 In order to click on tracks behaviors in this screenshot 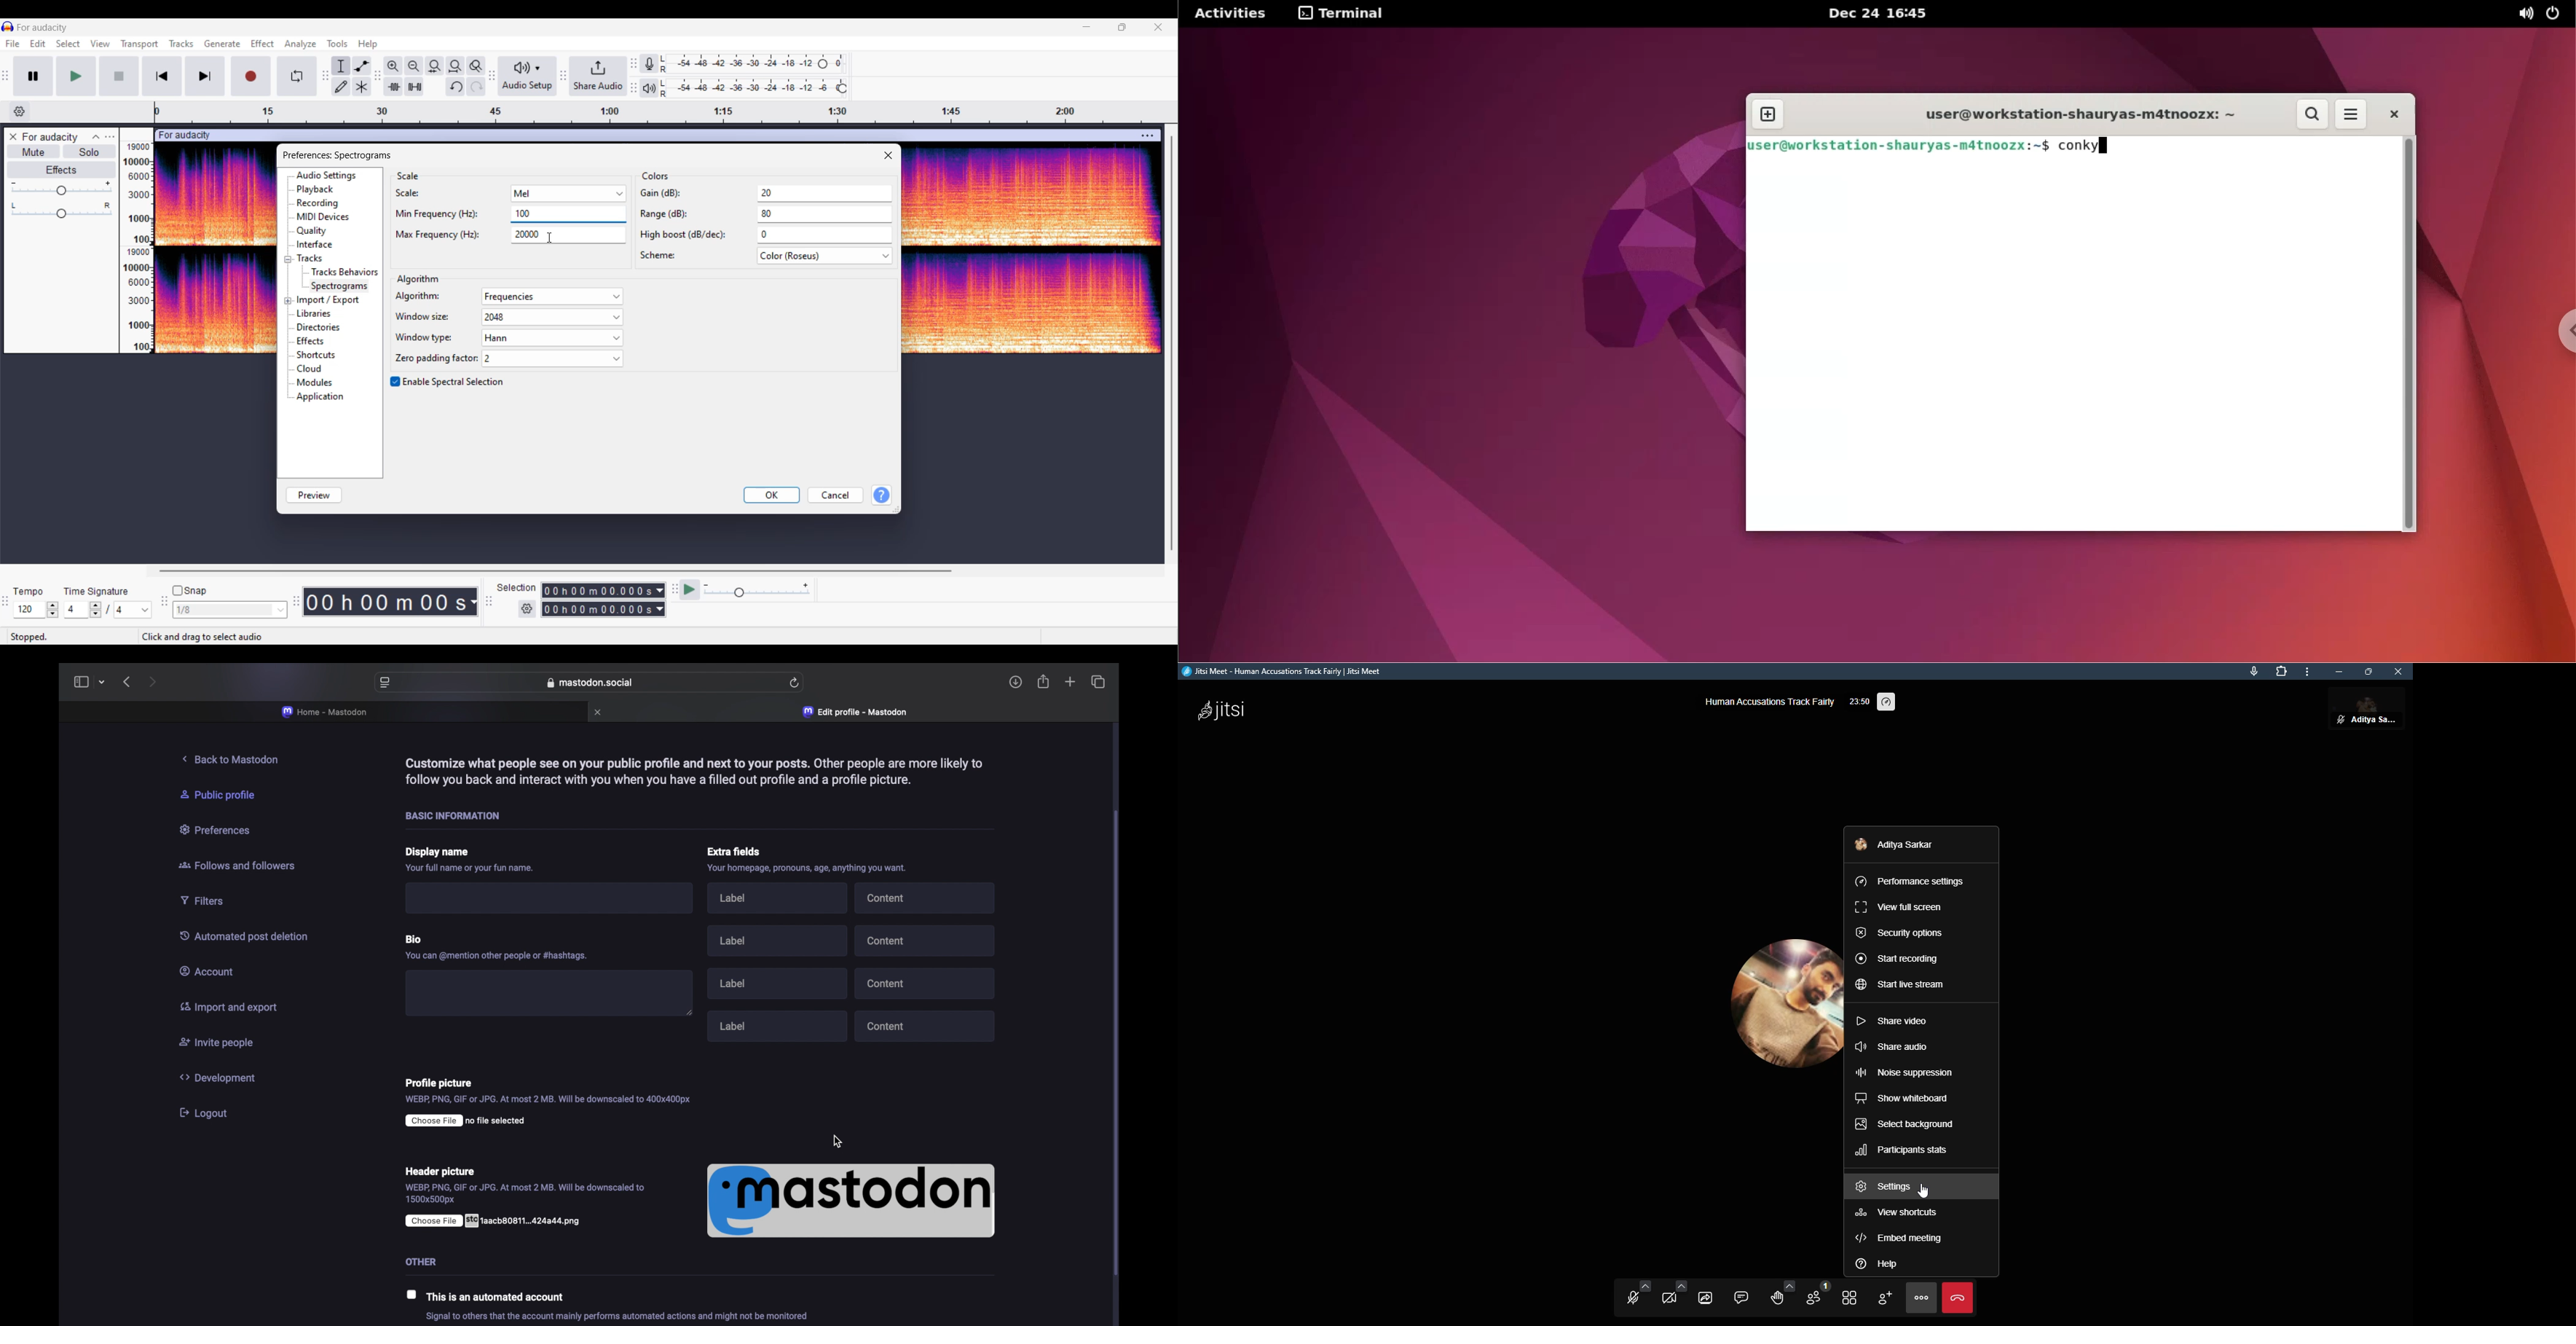, I will do `click(343, 271)`.